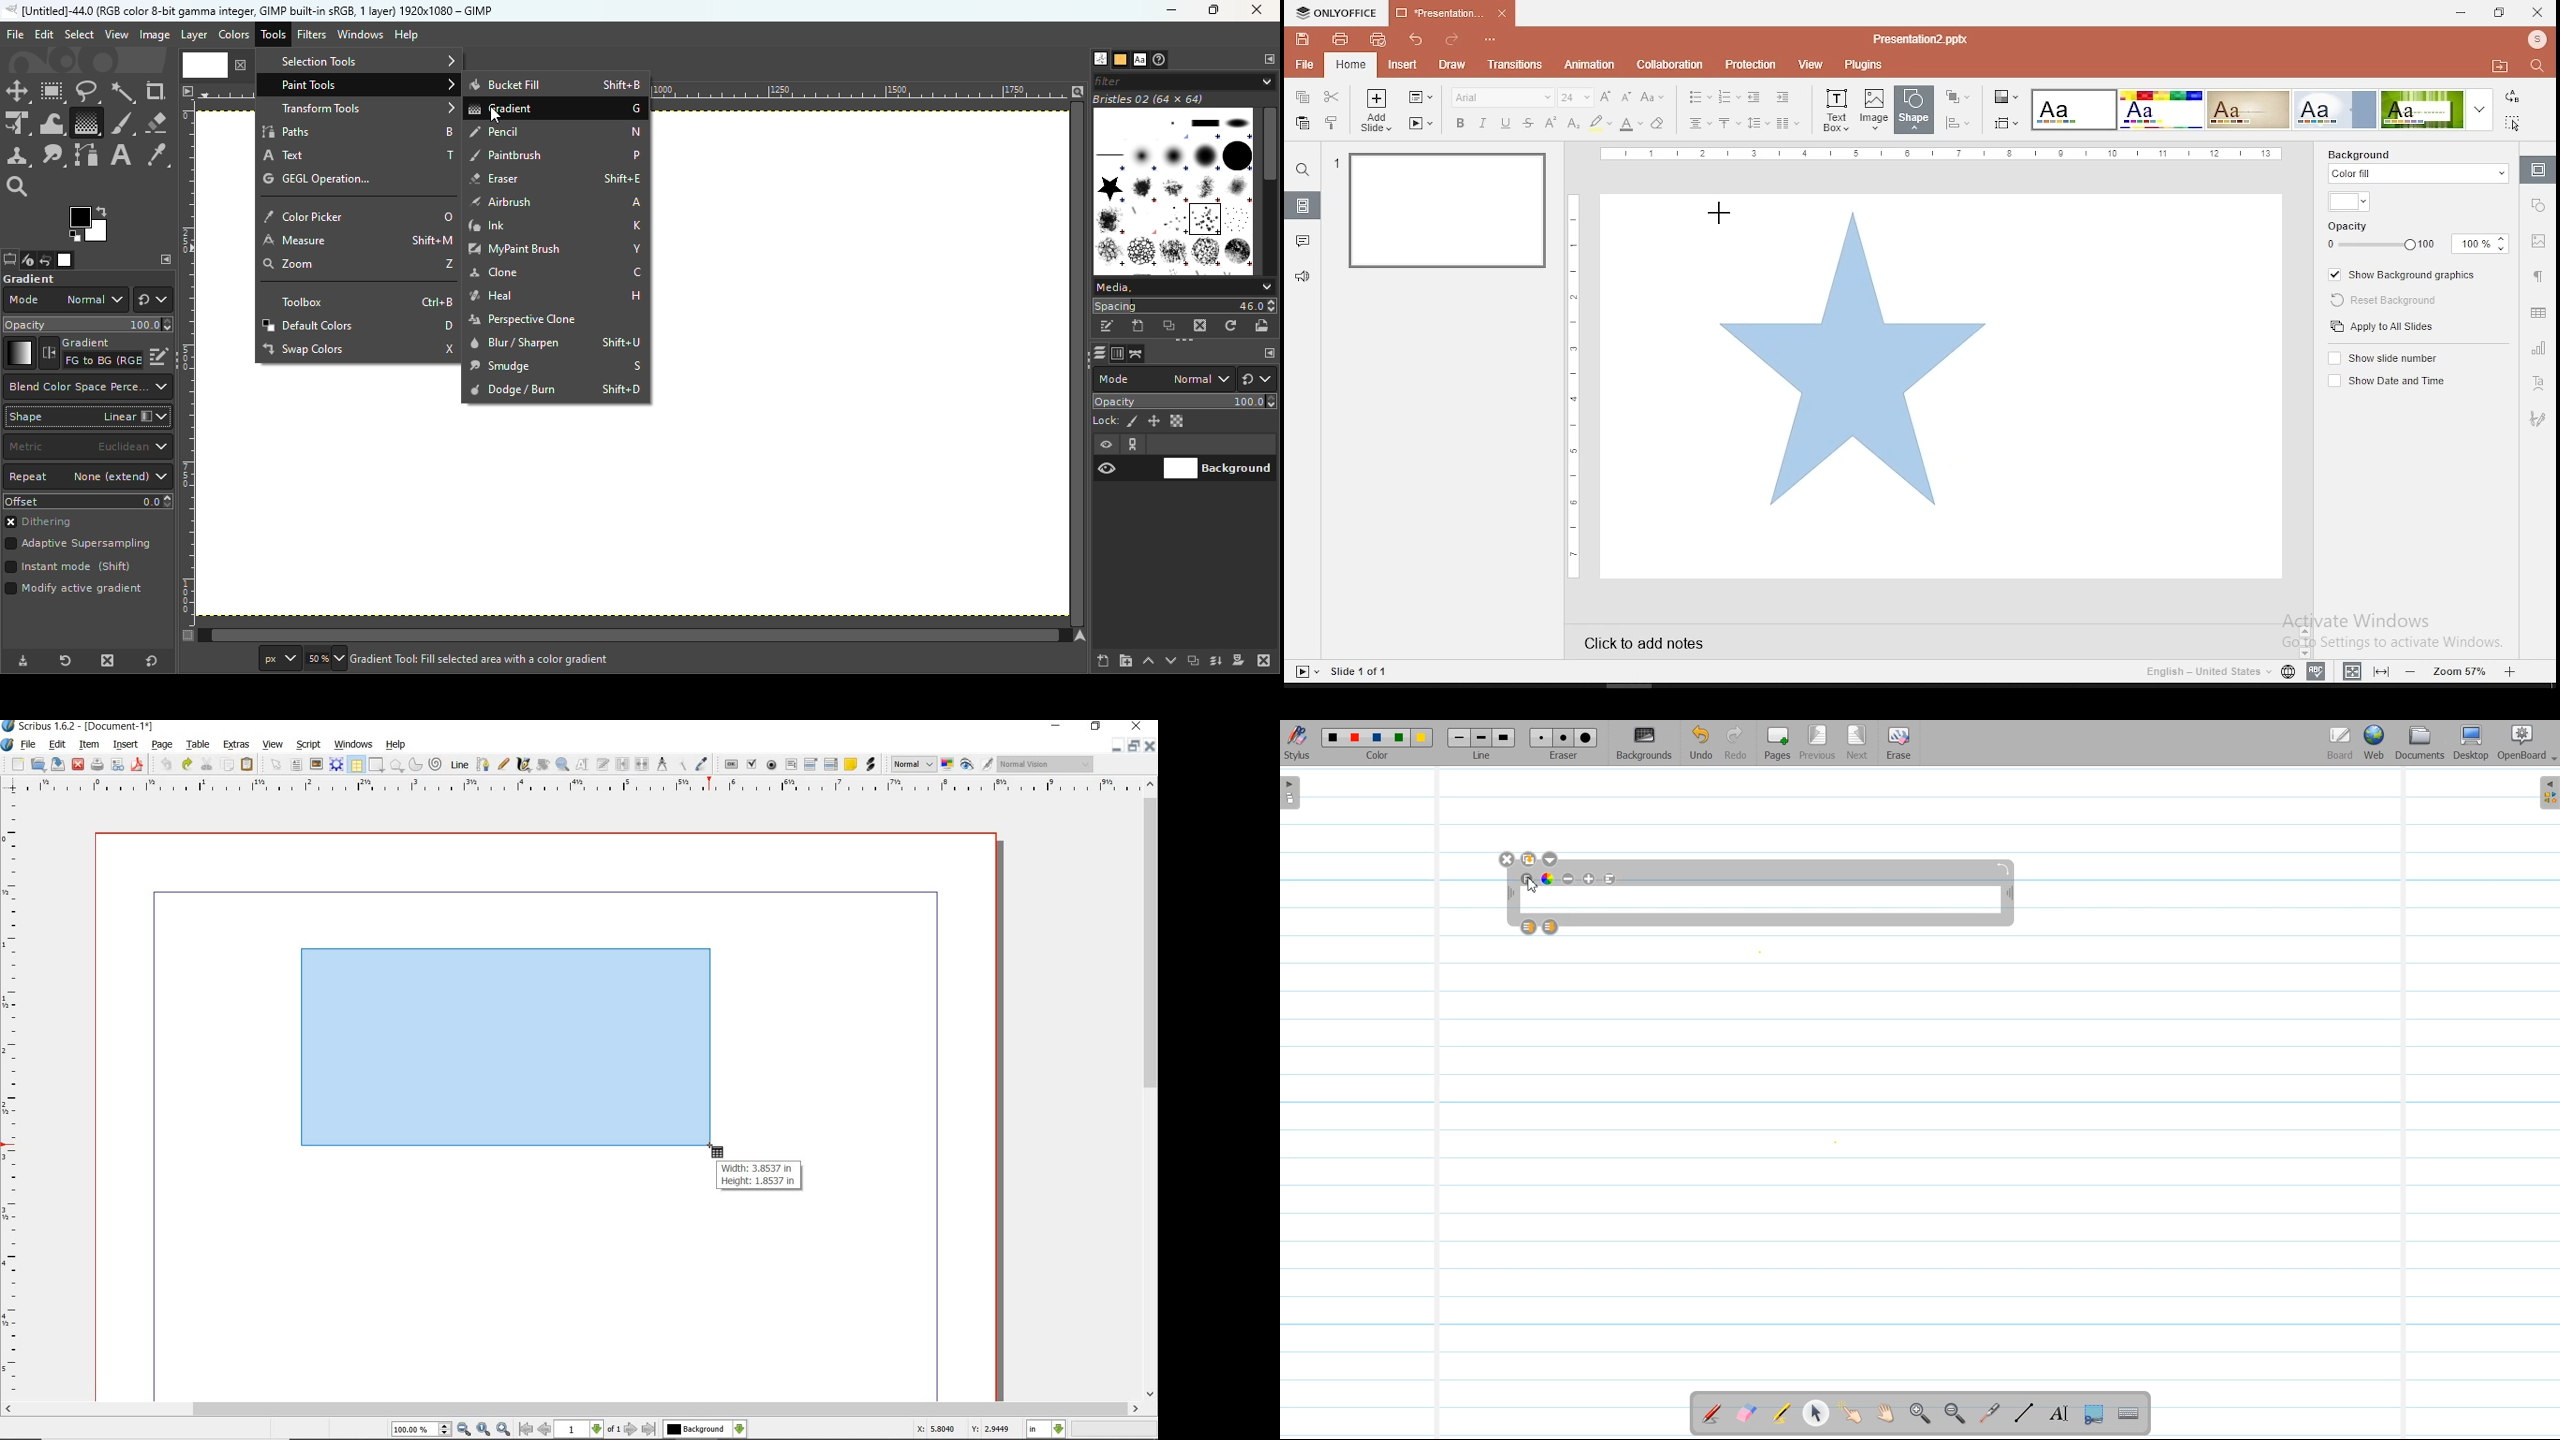 This screenshot has width=2576, height=1456. I want to click on collaboration, so click(1669, 64).